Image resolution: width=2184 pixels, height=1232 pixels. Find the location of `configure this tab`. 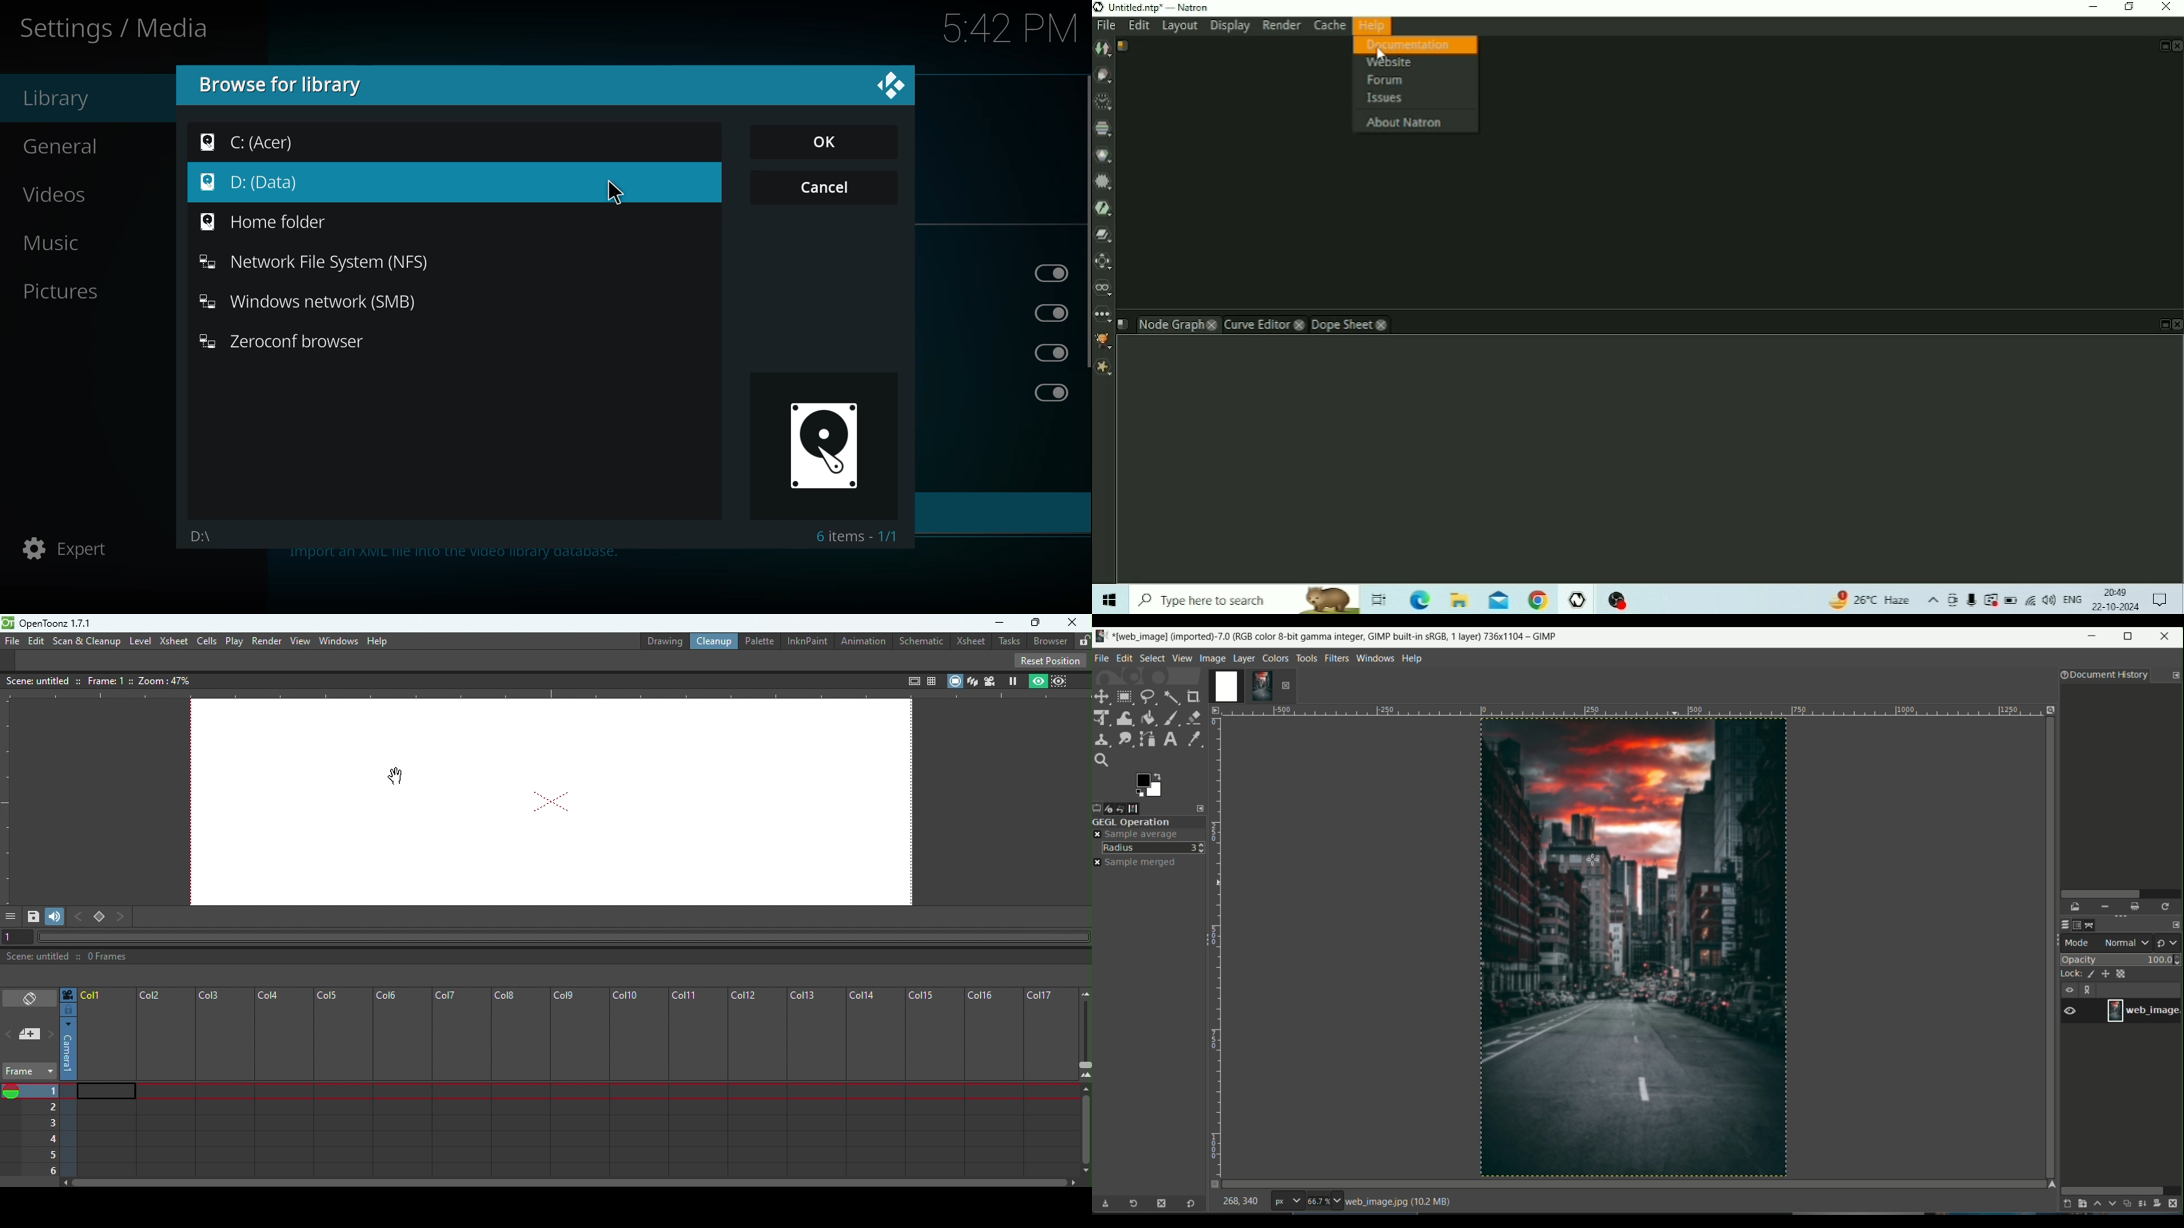

configure this tab is located at coordinates (1202, 808).